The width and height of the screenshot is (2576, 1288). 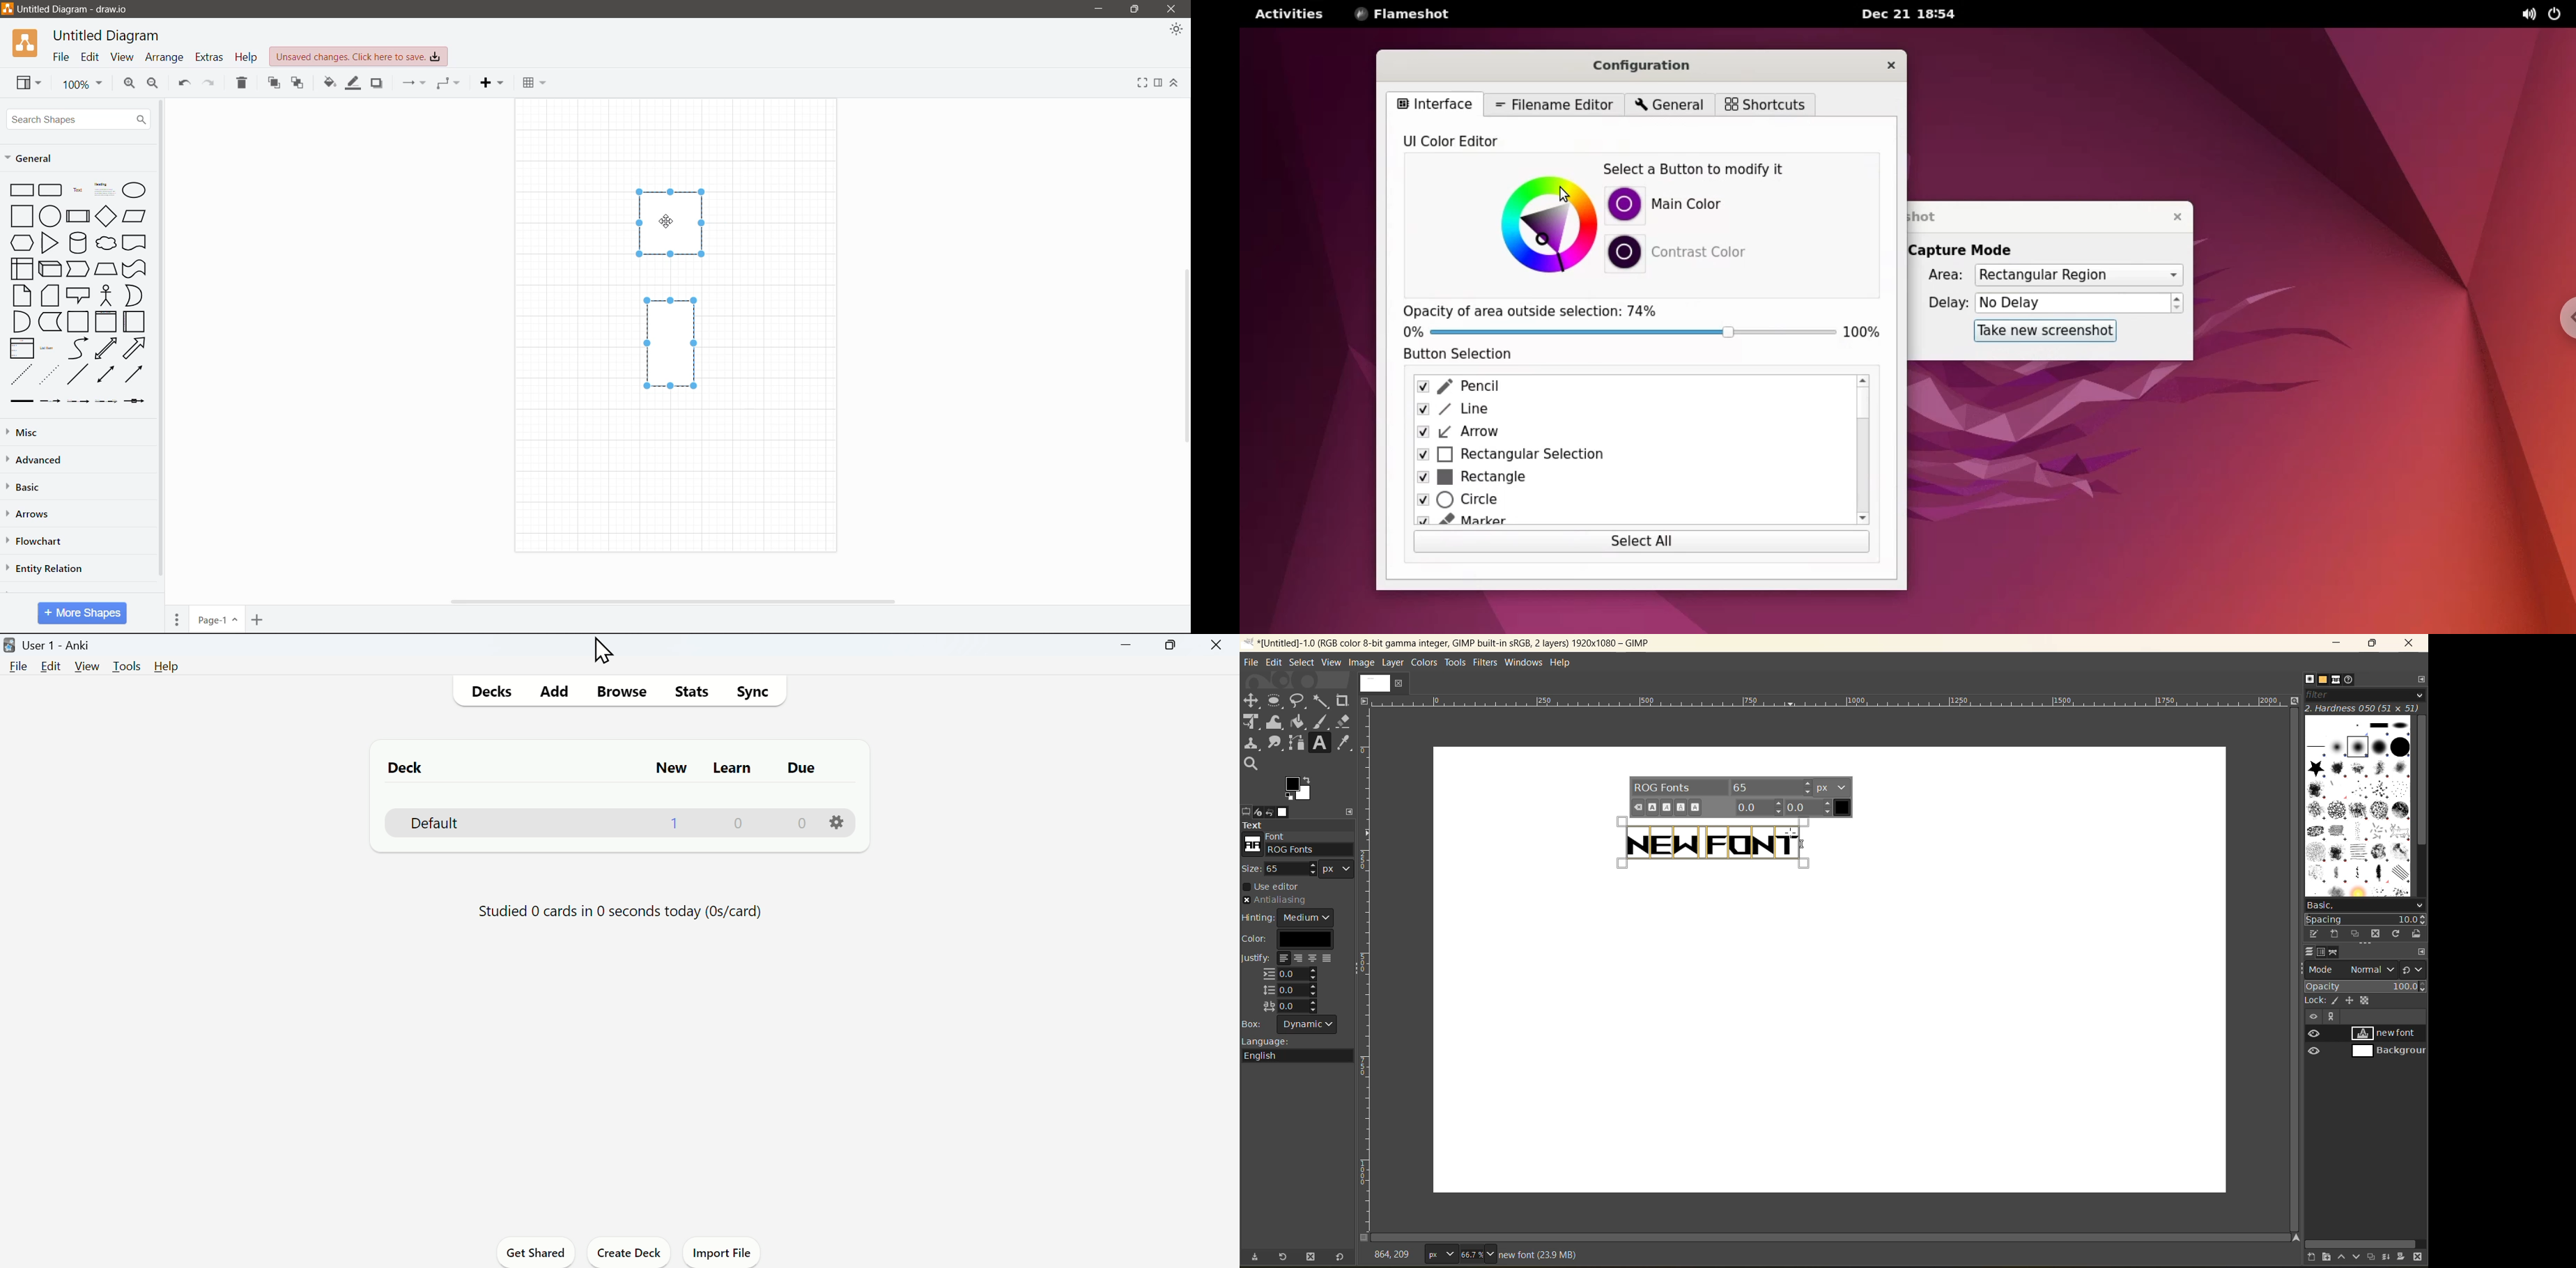 I want to click on Horizontal Scroll Bar, so click(x=678, y=602).